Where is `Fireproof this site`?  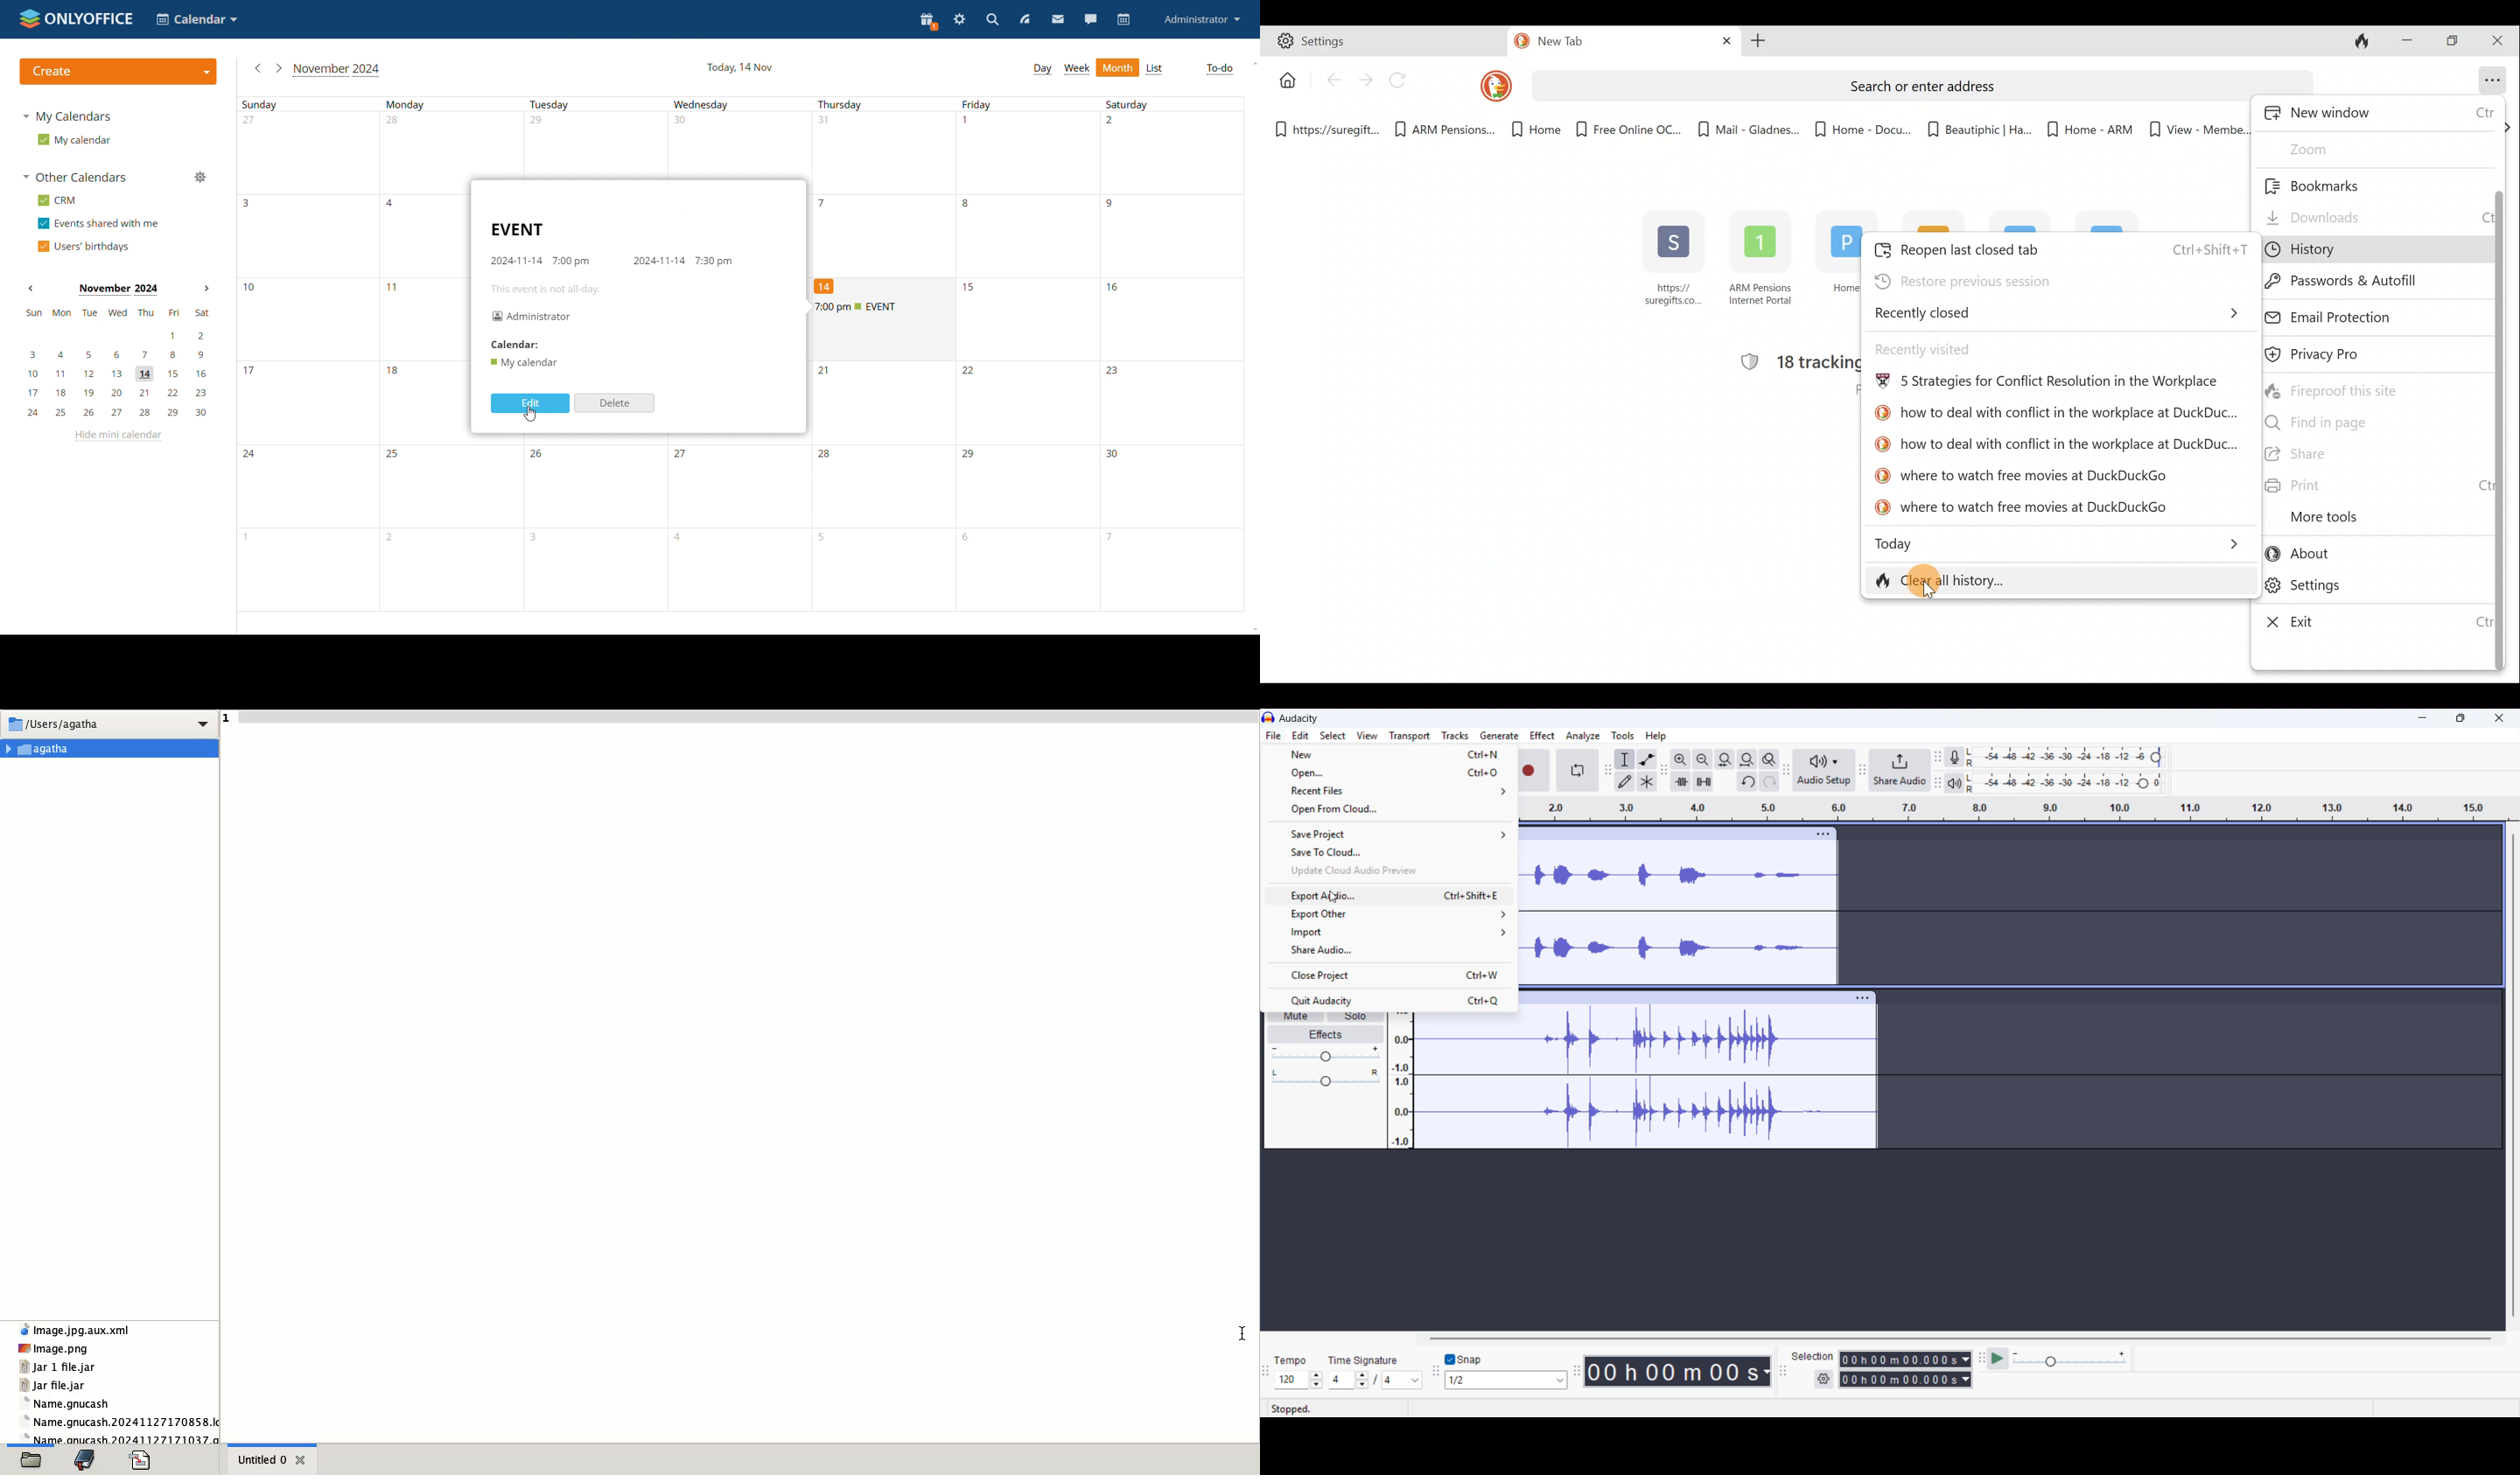 Fireproof this site is located at coordinates (2342, 389).